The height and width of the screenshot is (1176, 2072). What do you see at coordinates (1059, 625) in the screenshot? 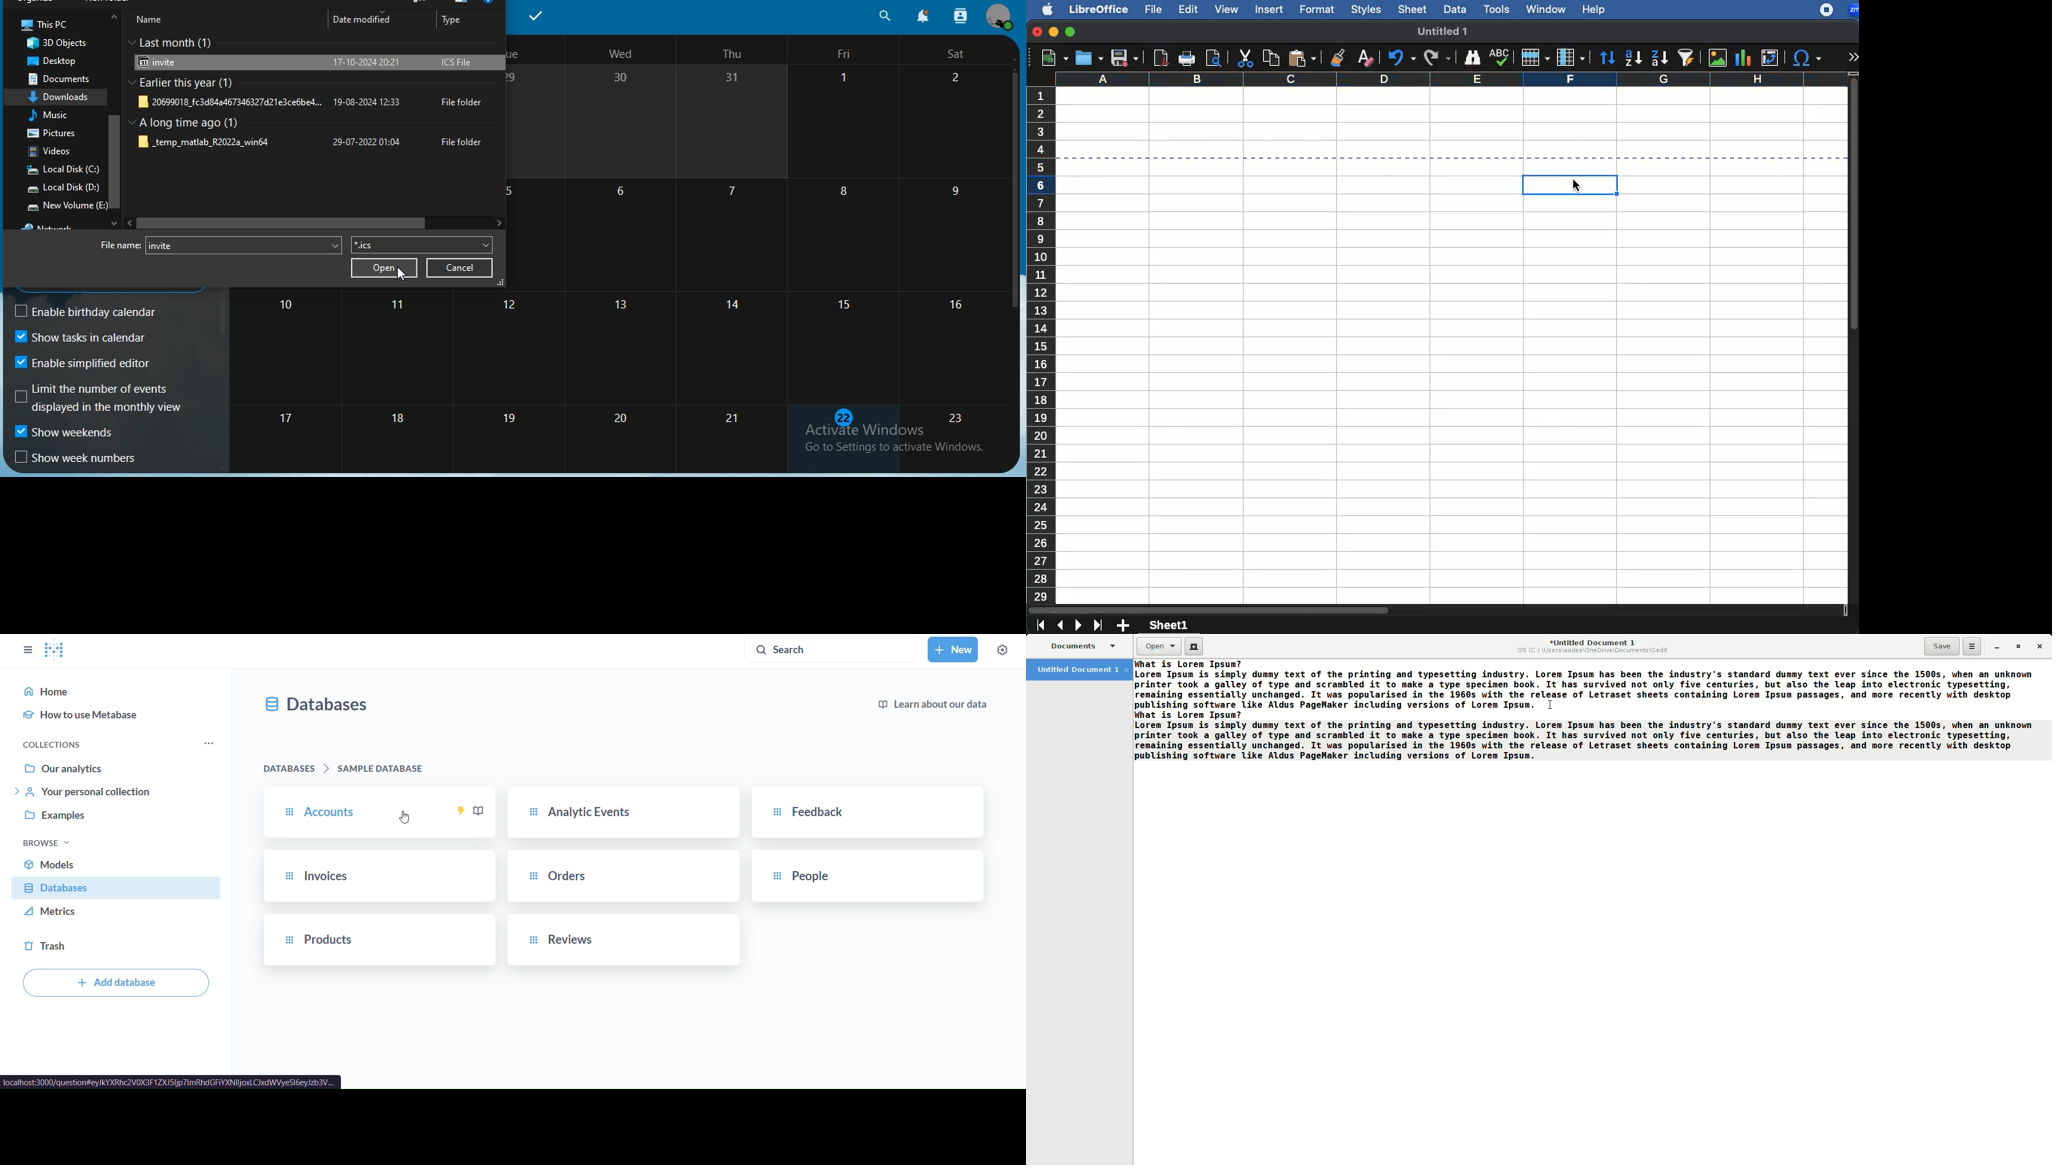
I see `previous sheet` at bounding box center [1059, 625].